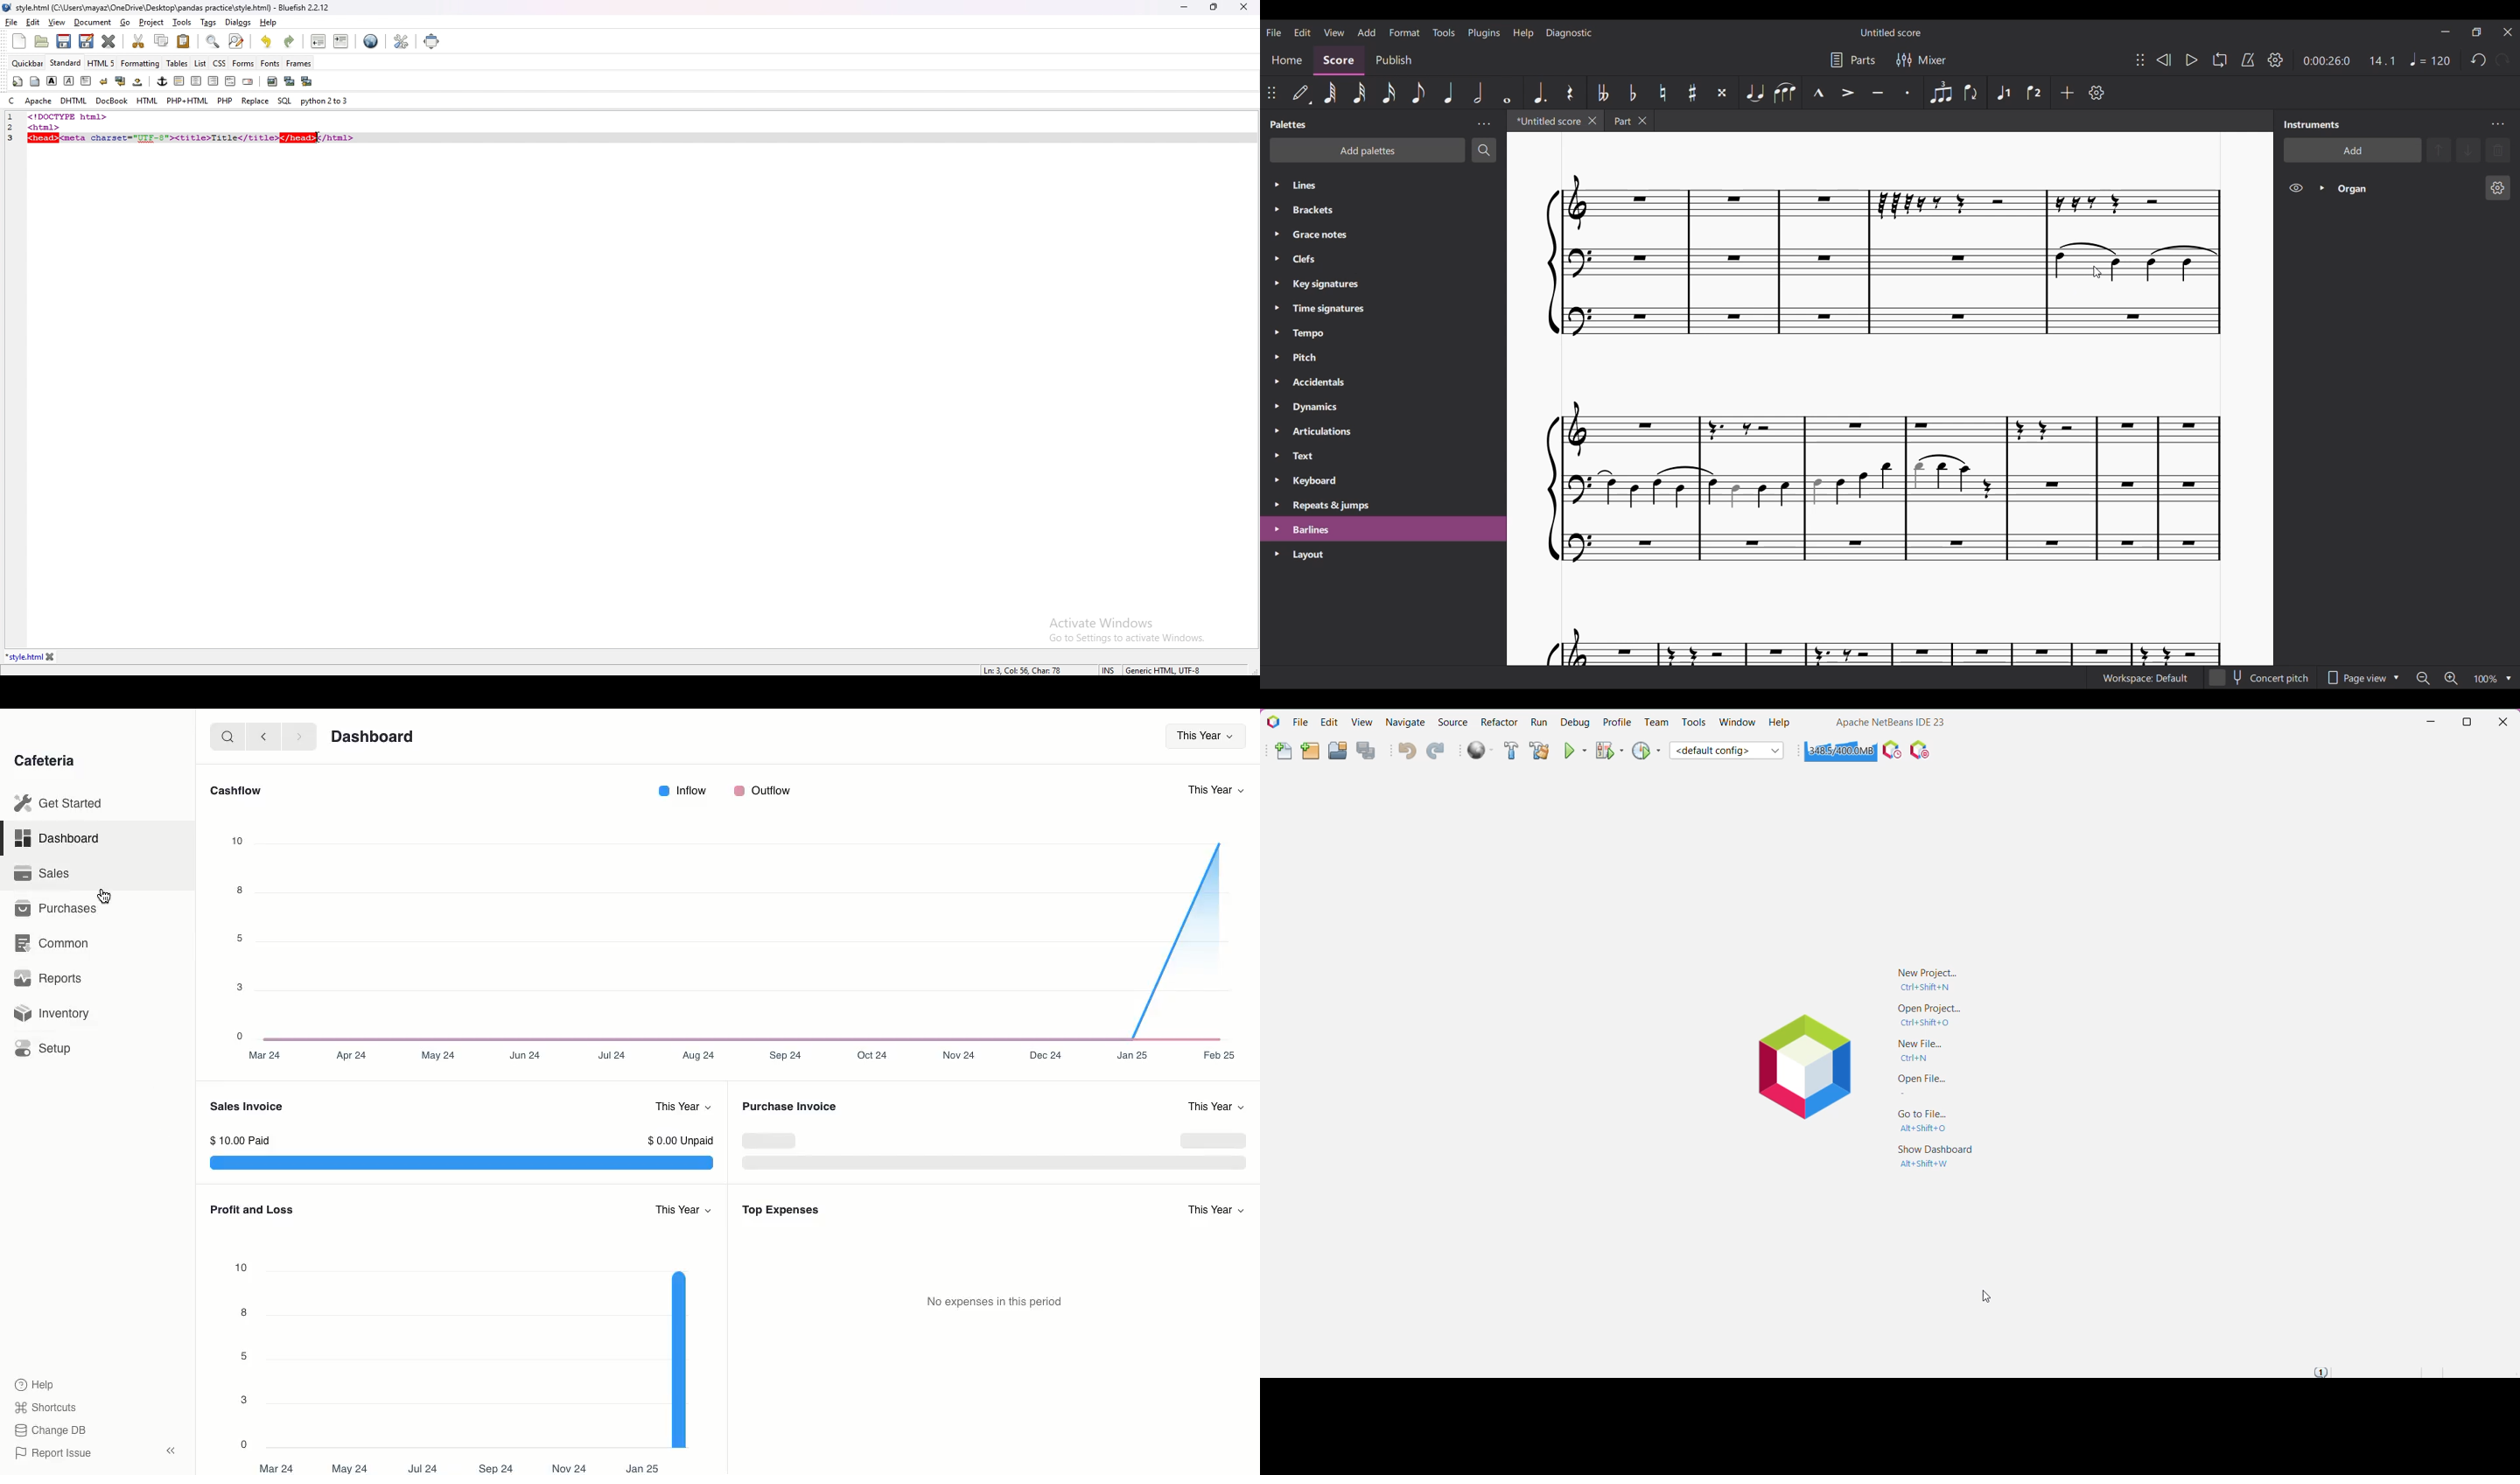  I want to click on Mixer settings, so click(1923, 60).